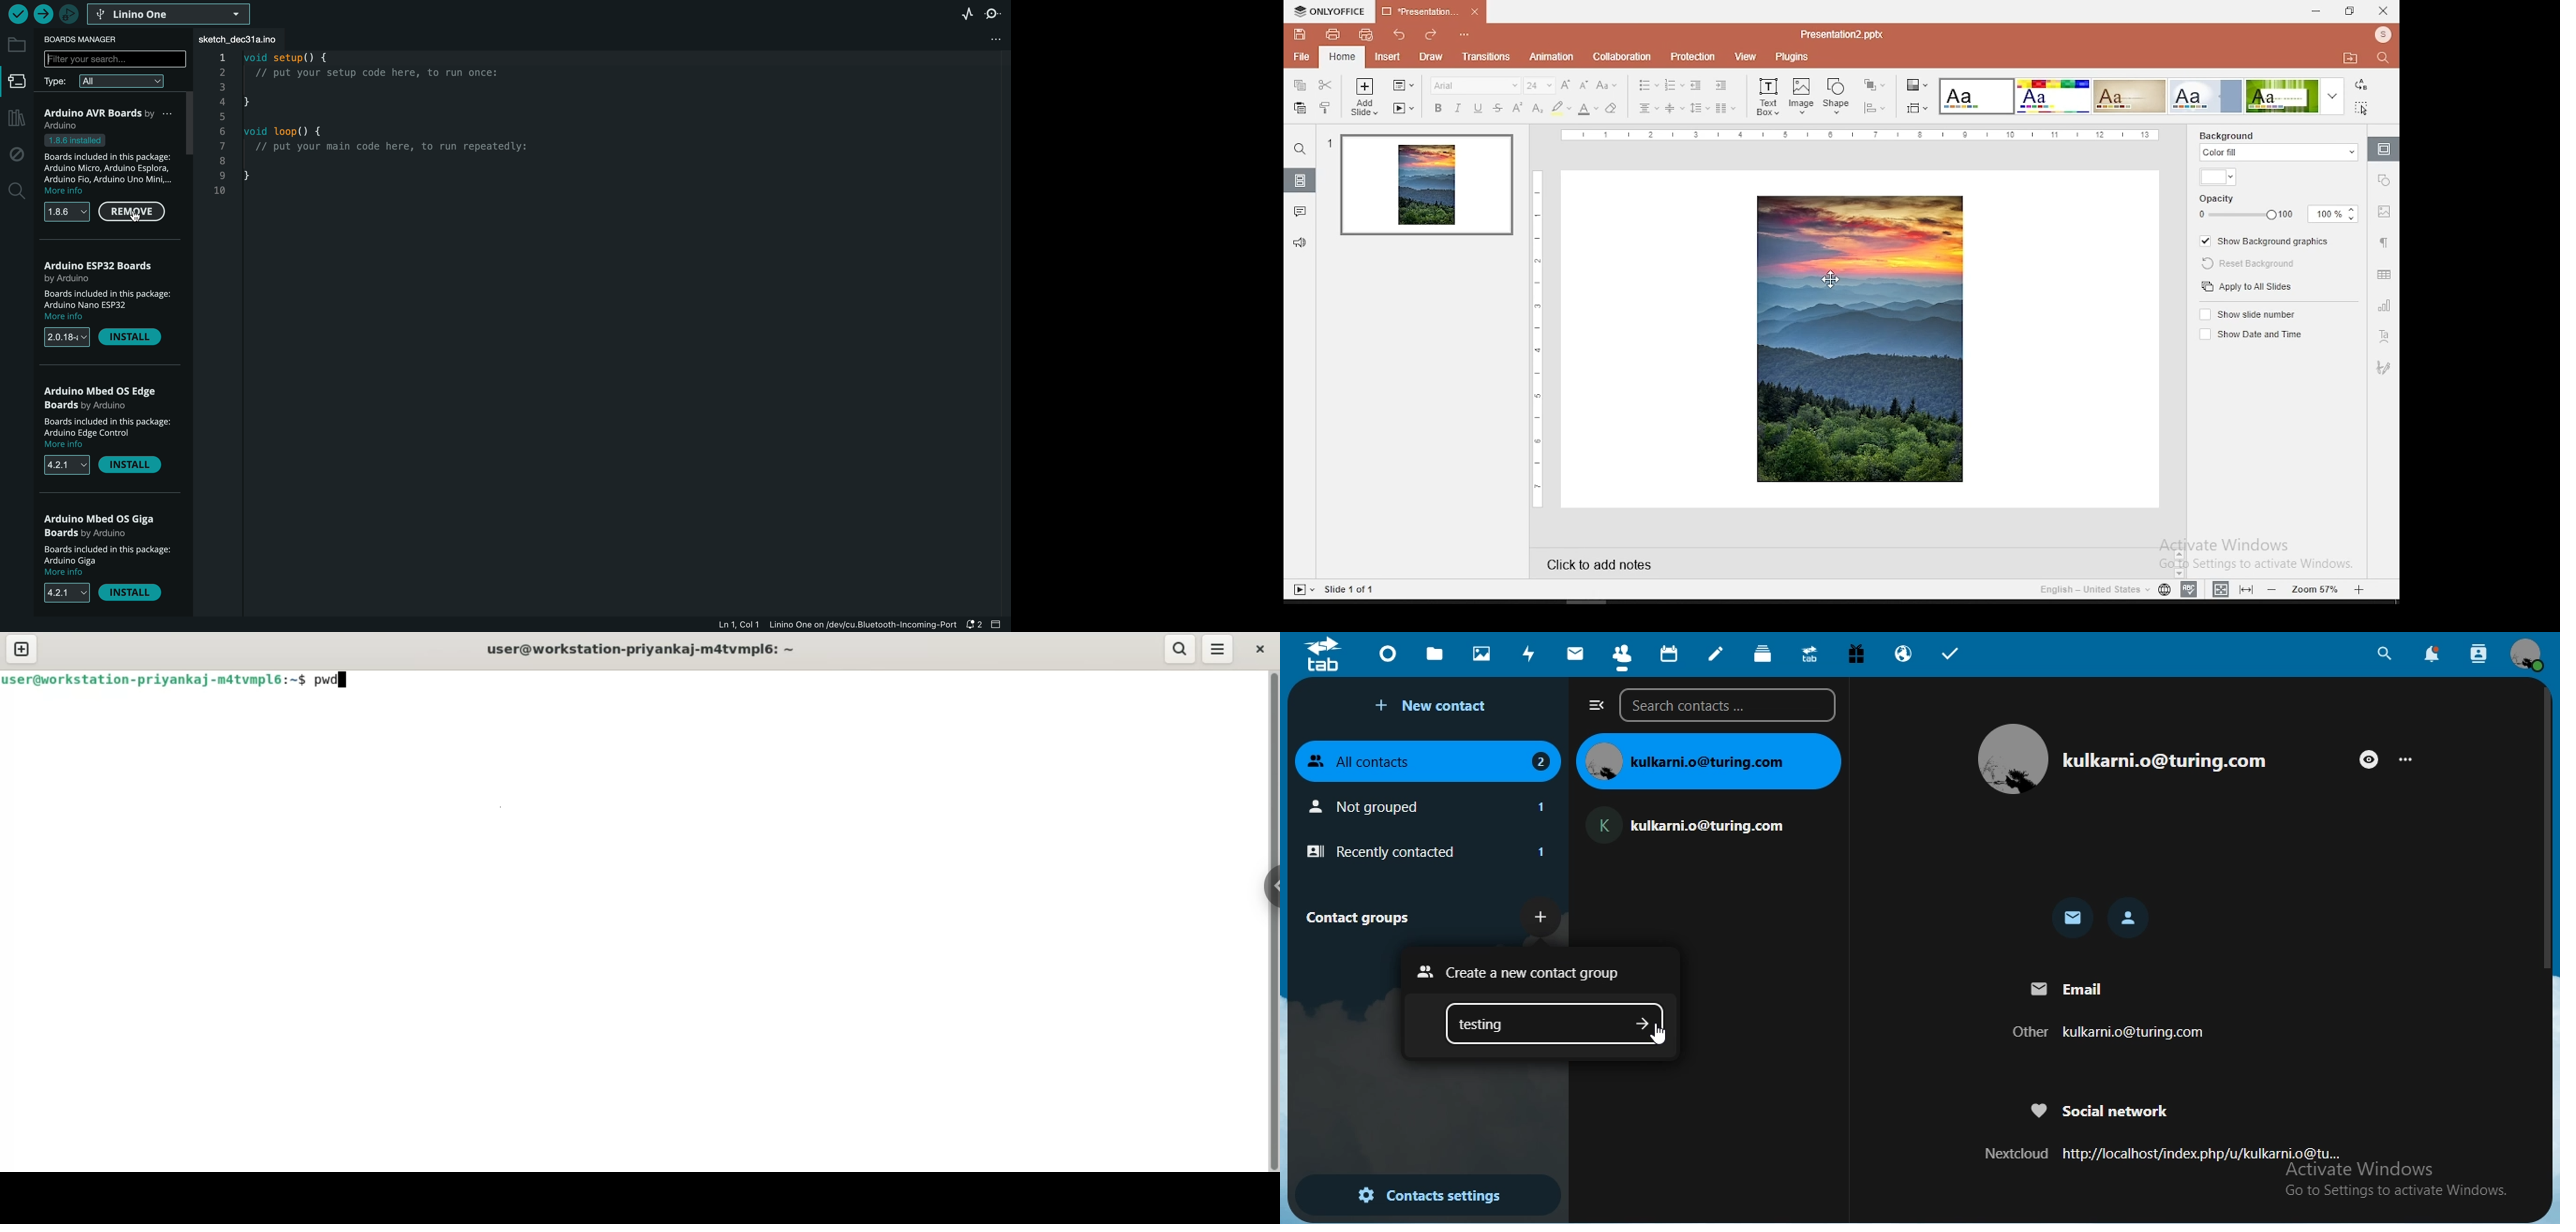  I want to click on theme , so click(2052, 96).